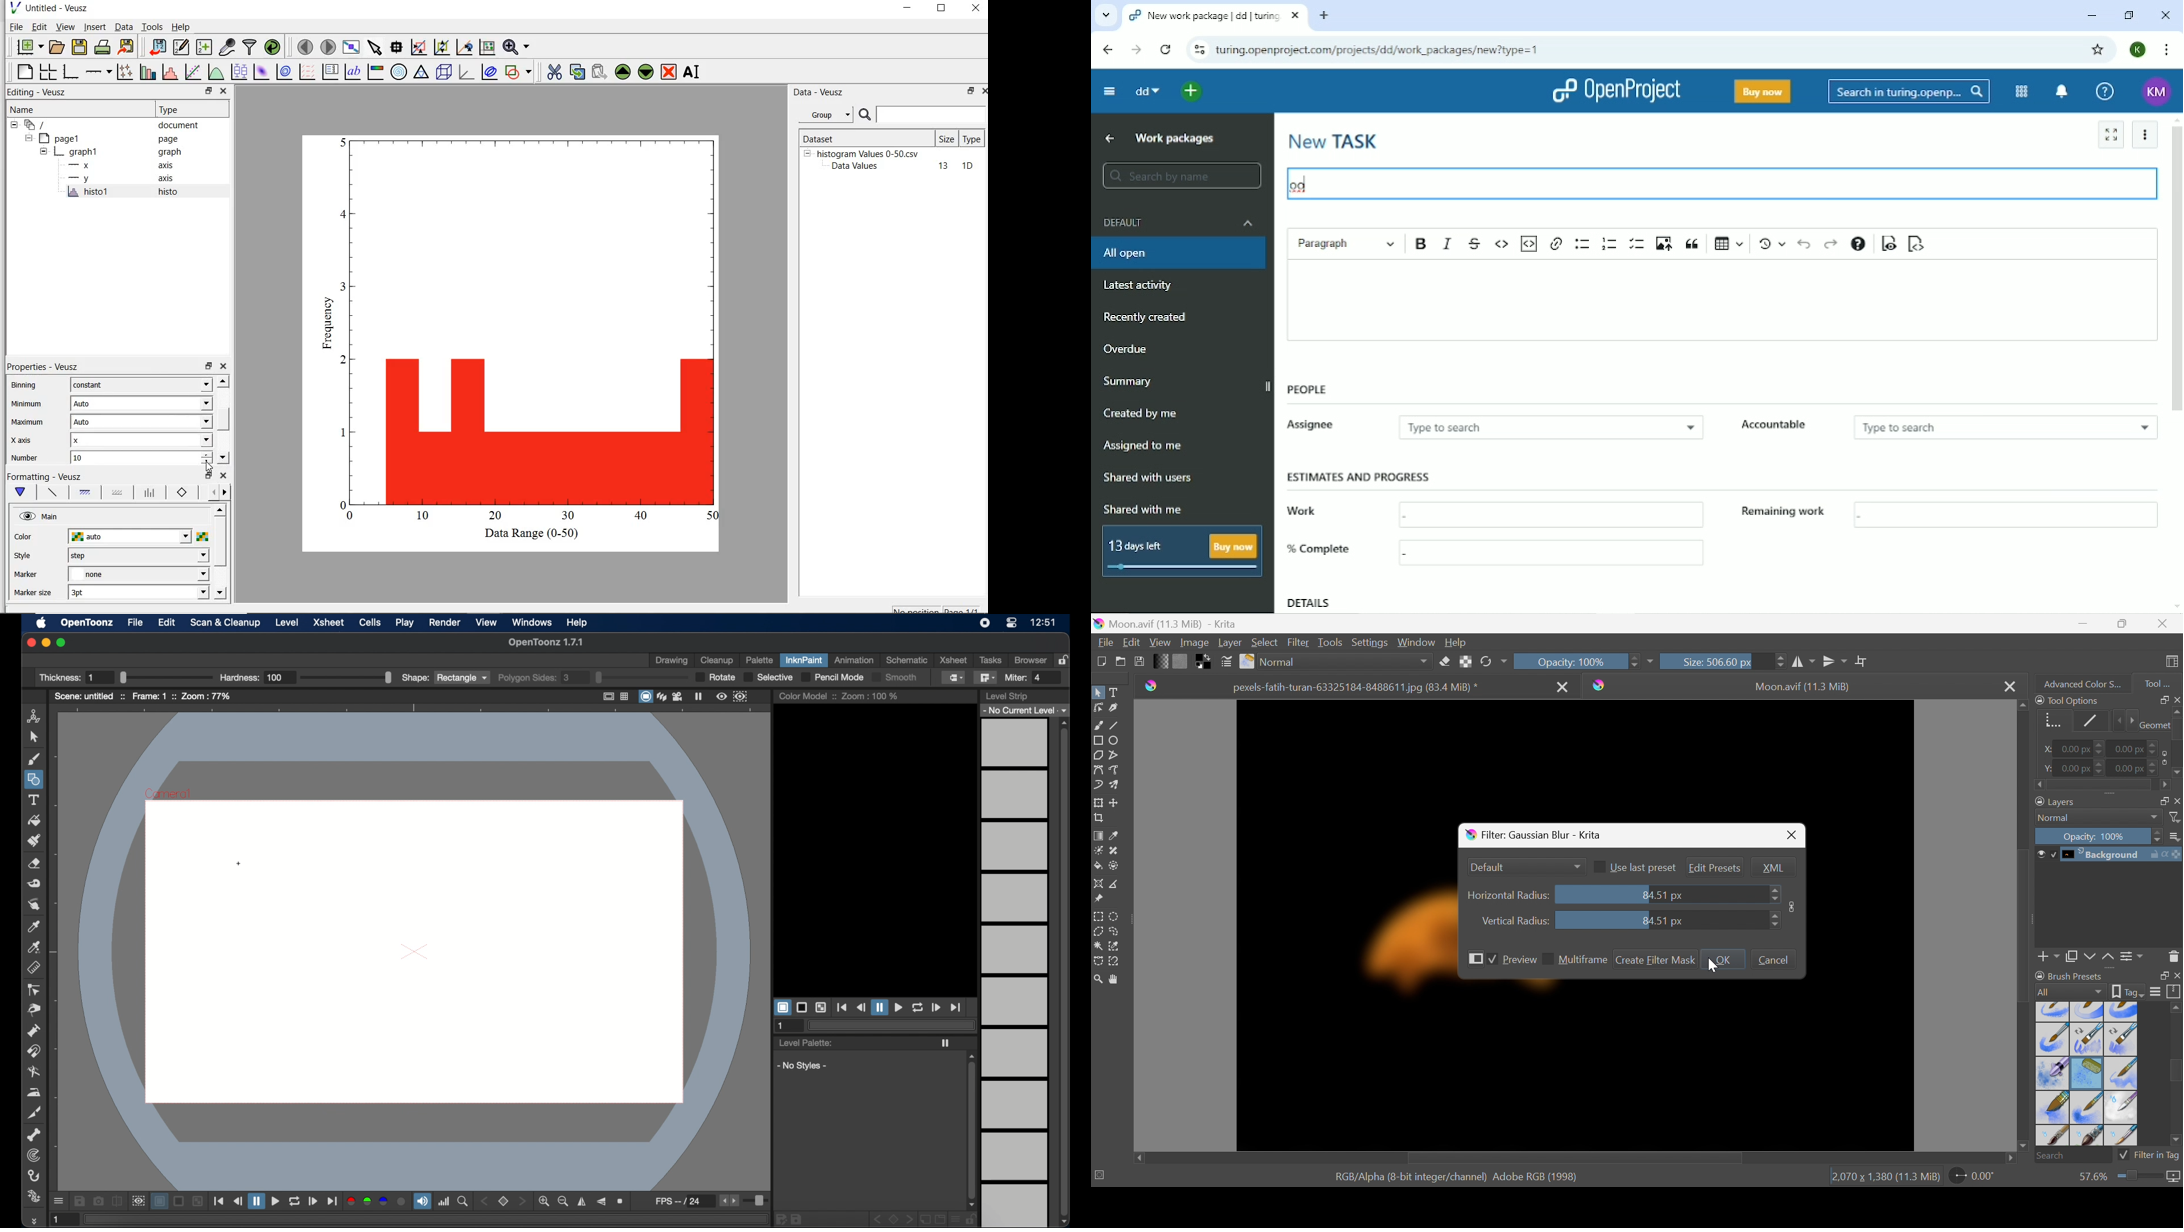 The image size is (2184, 1232). Describe the element at coordinates (179, 126) in the screenshot. I see `document` at that location.